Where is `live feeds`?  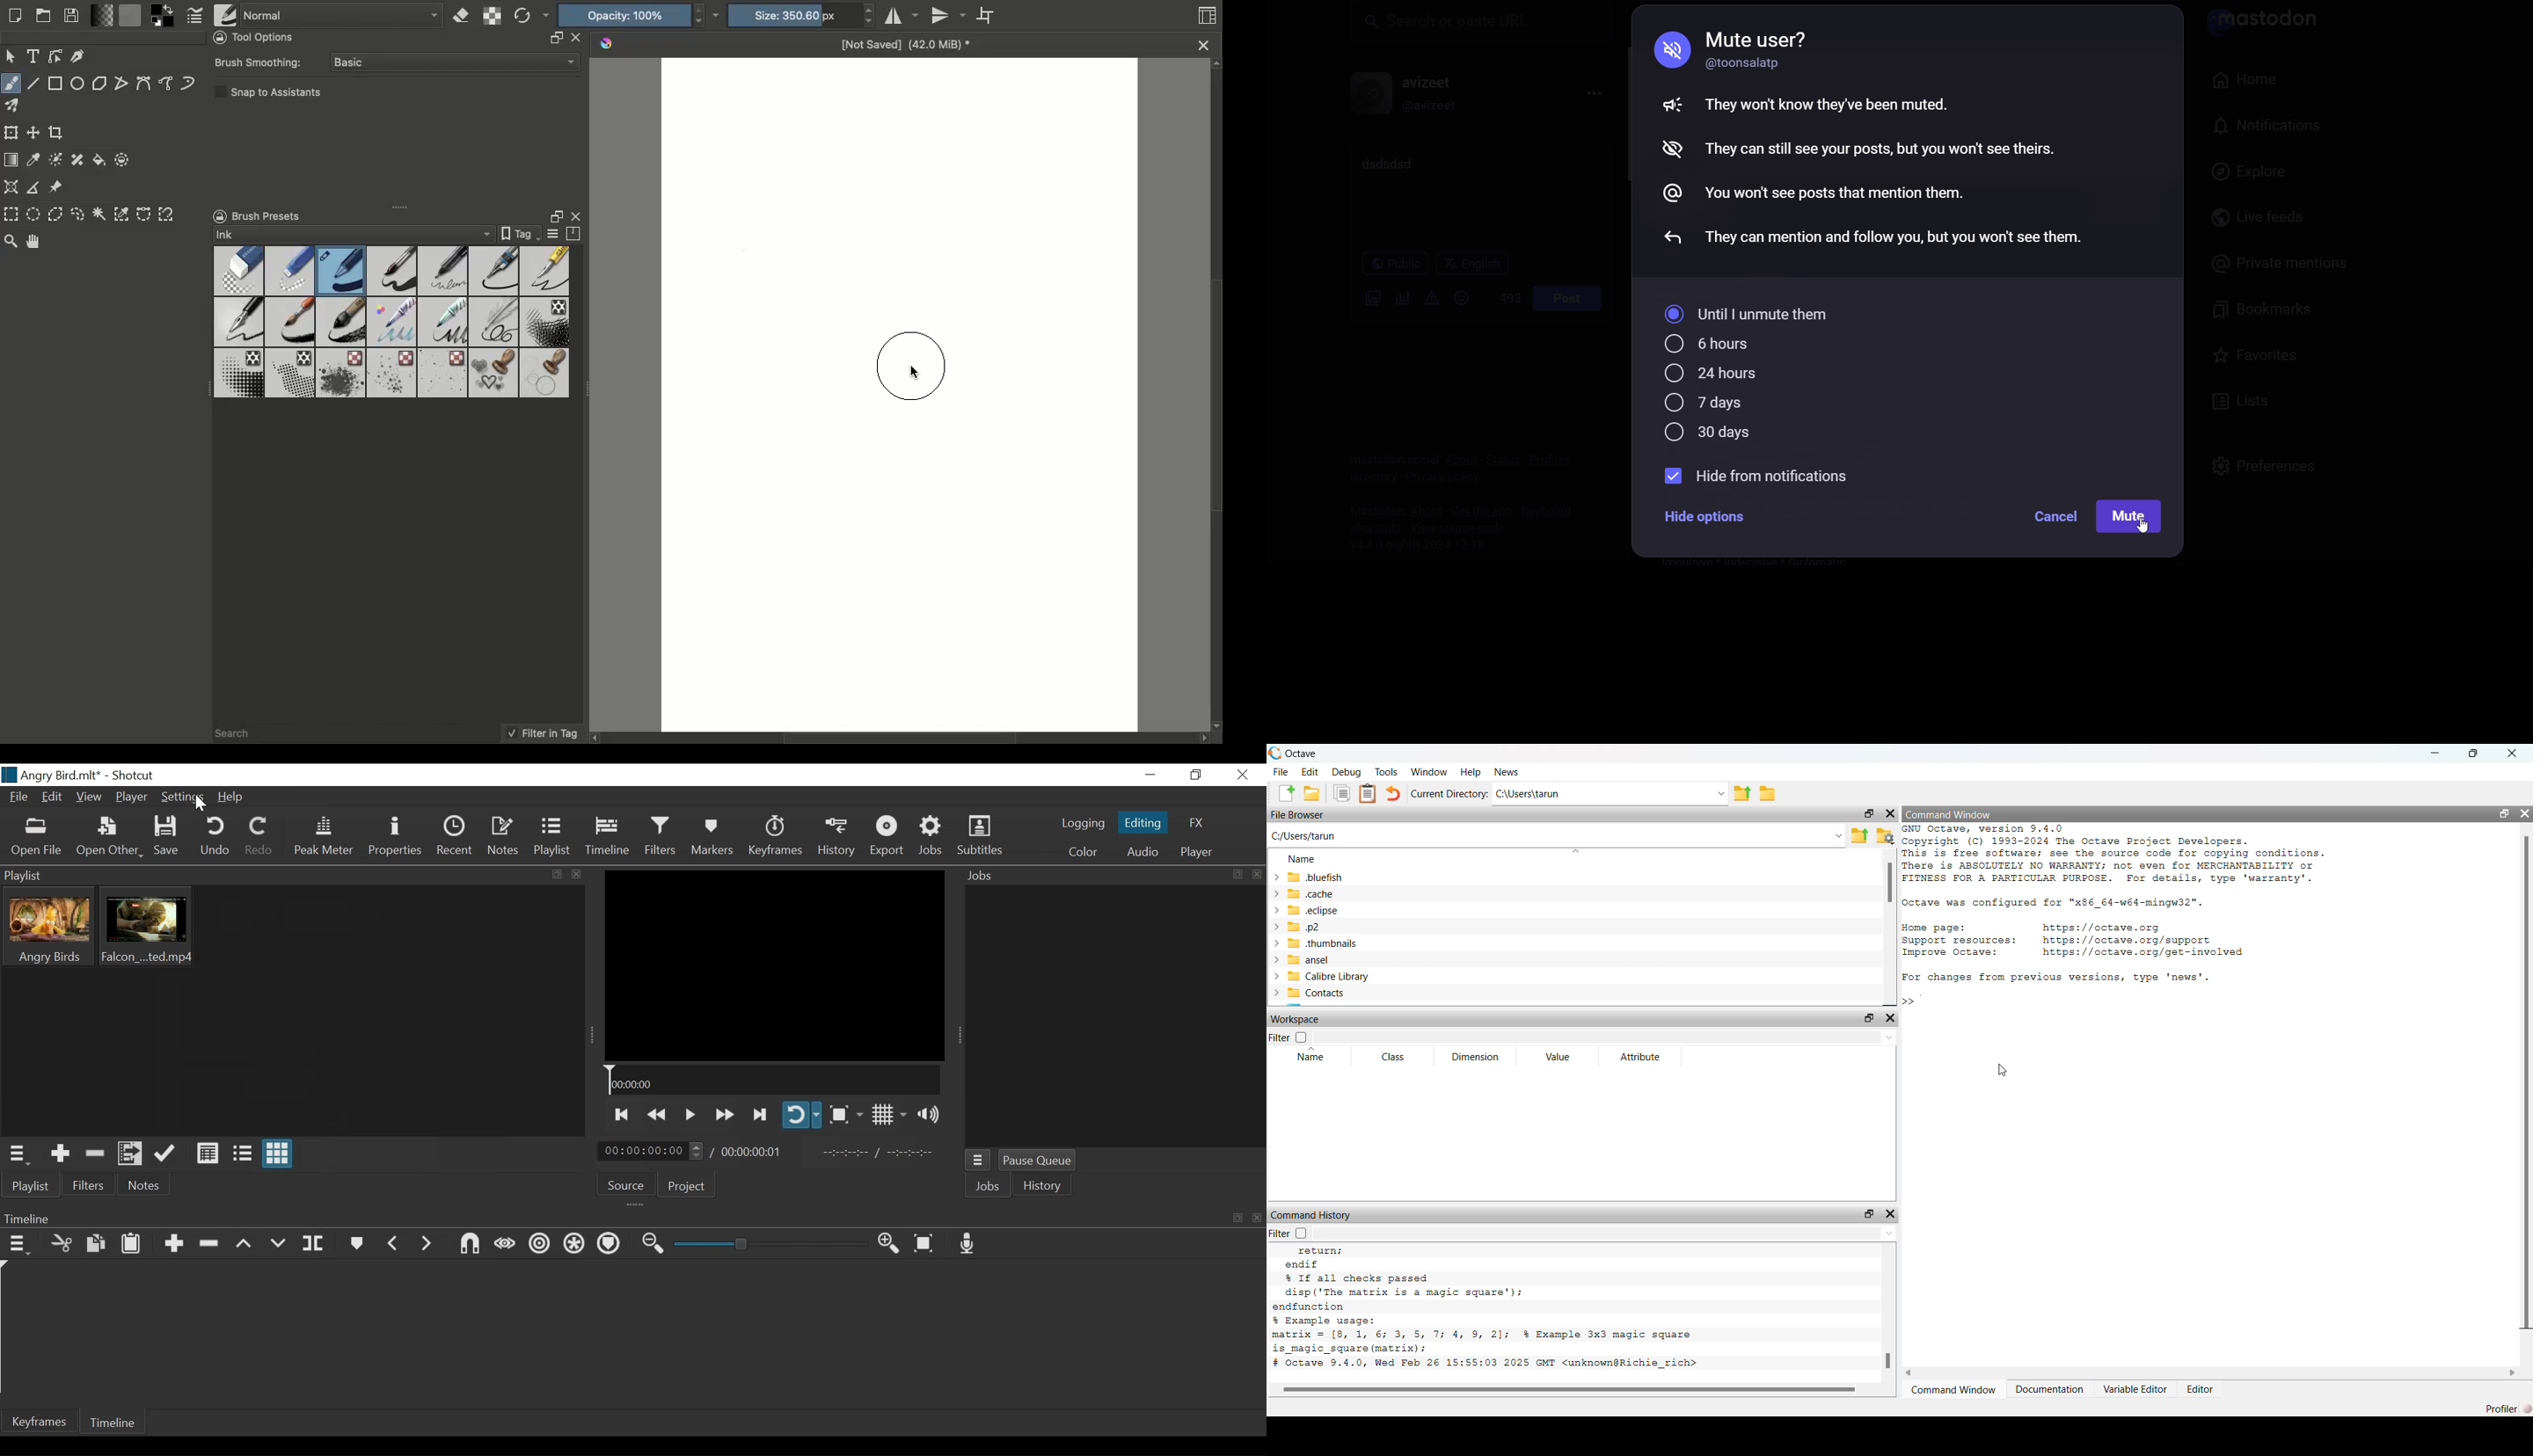
live feeds is located at coordinates (2262, 224).